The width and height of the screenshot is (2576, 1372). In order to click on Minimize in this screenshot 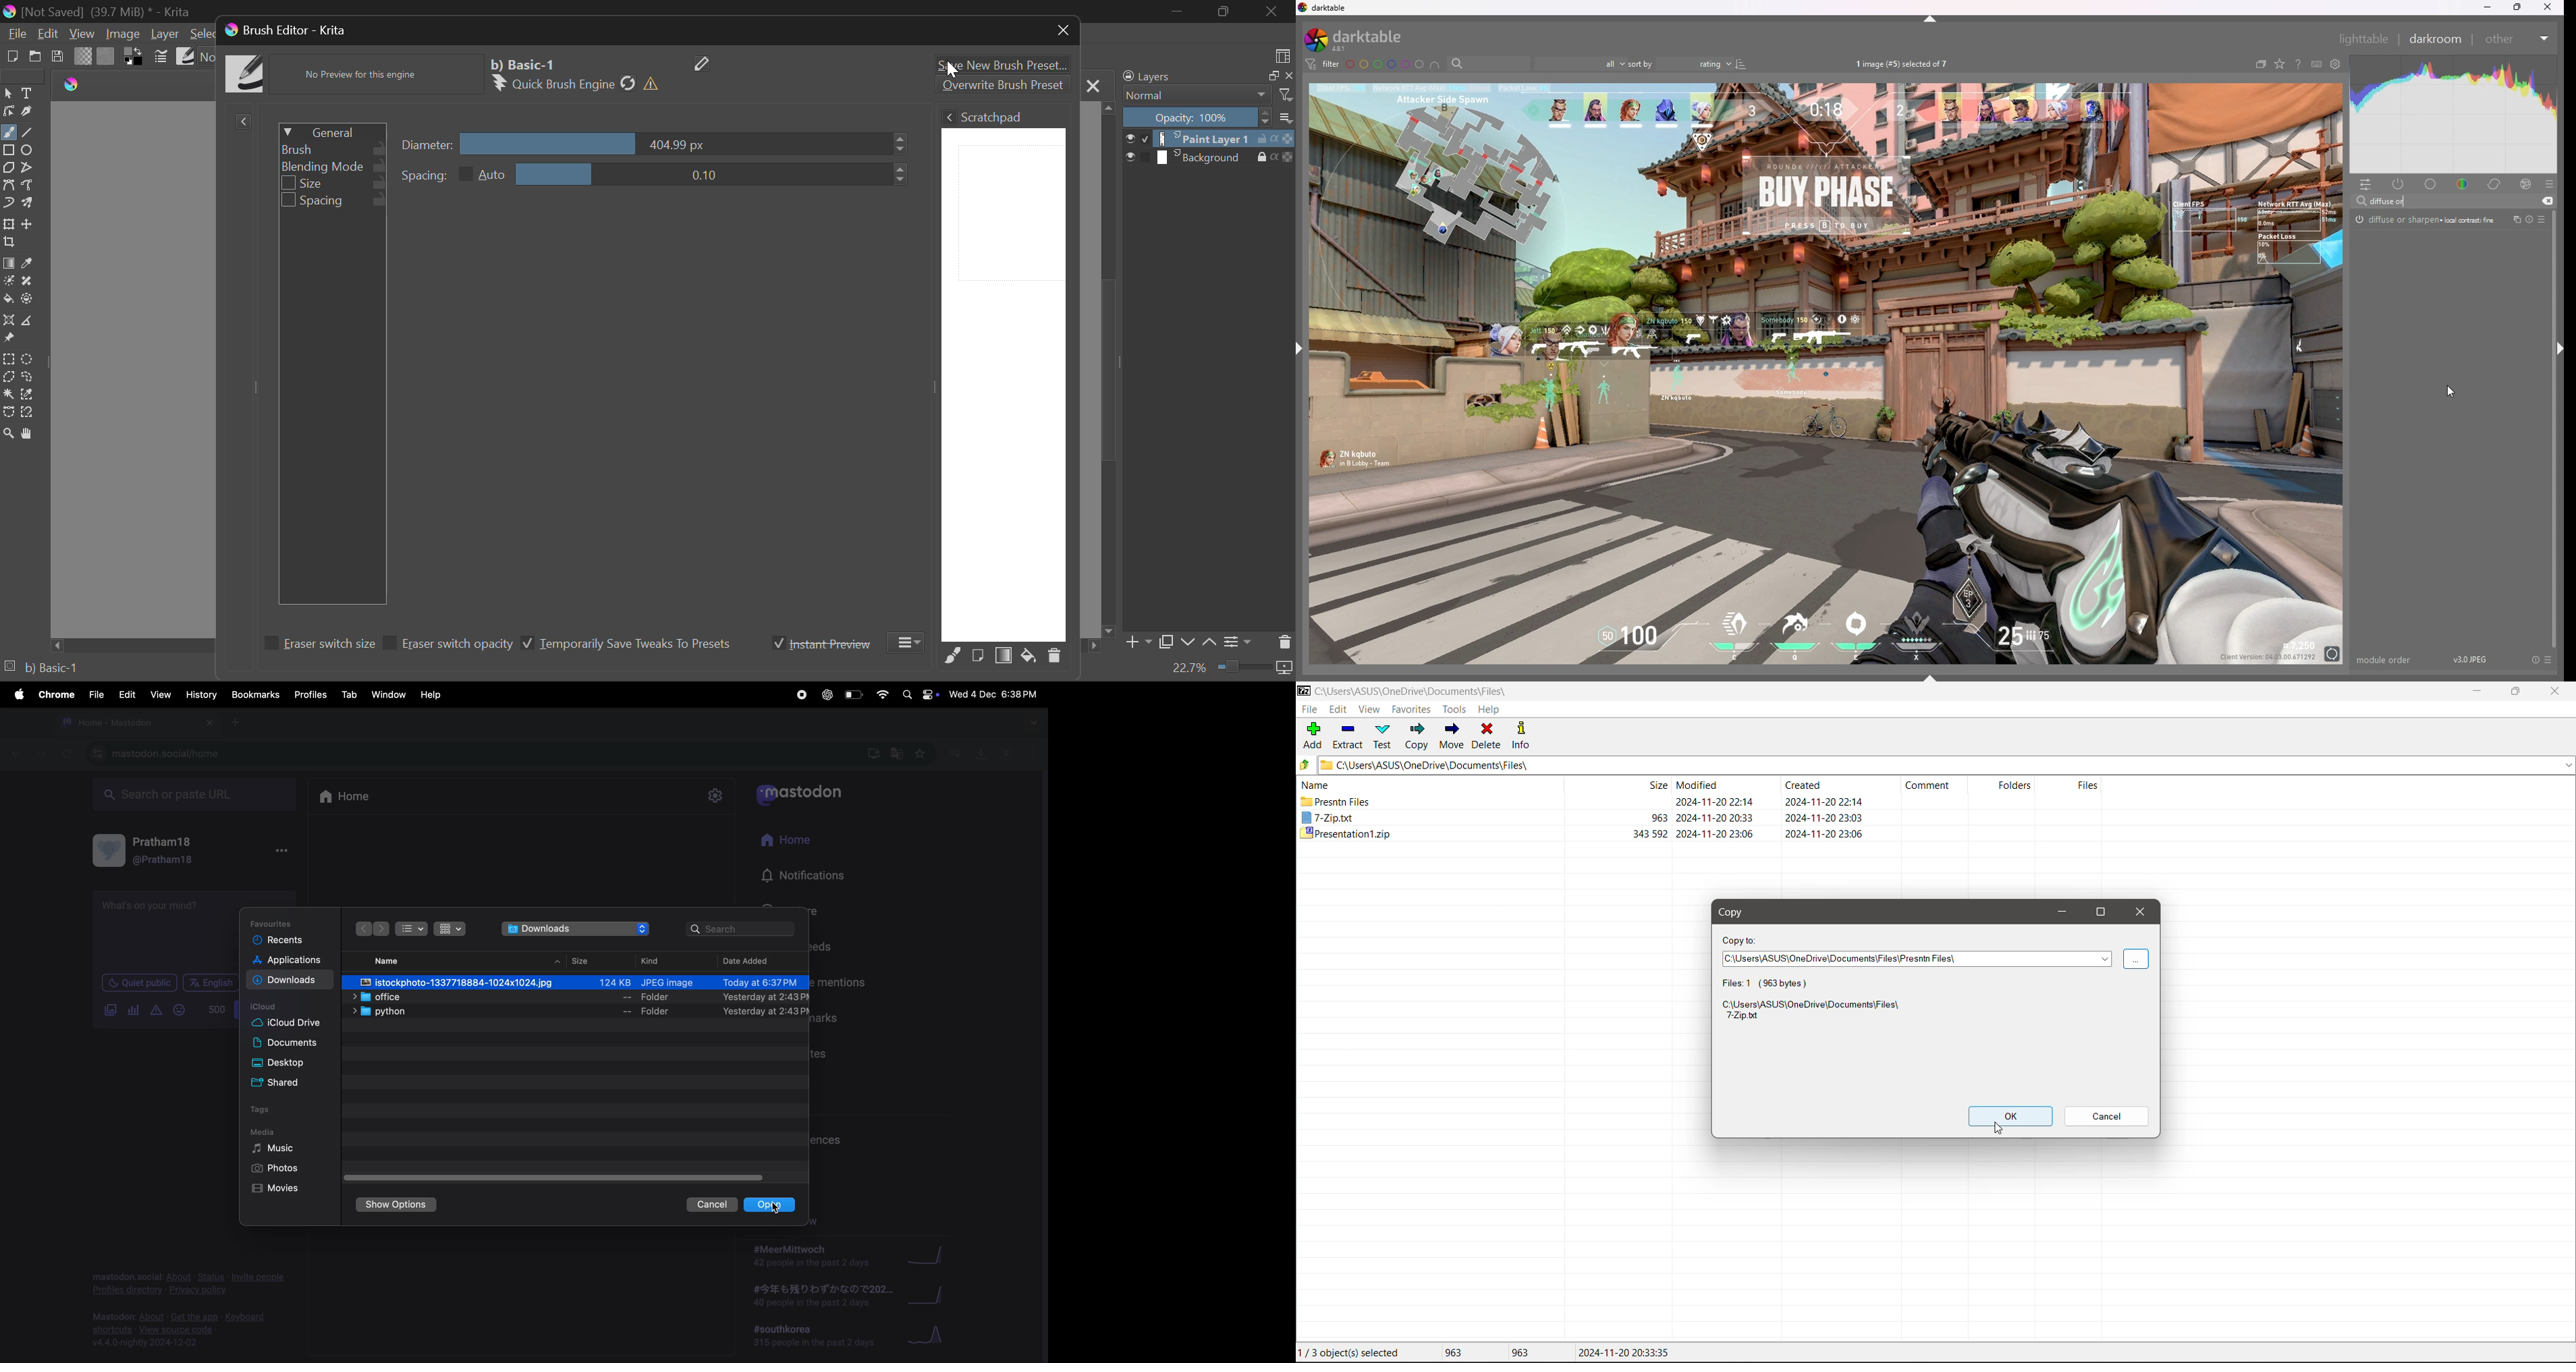, I will do `click(1224, 11)`.